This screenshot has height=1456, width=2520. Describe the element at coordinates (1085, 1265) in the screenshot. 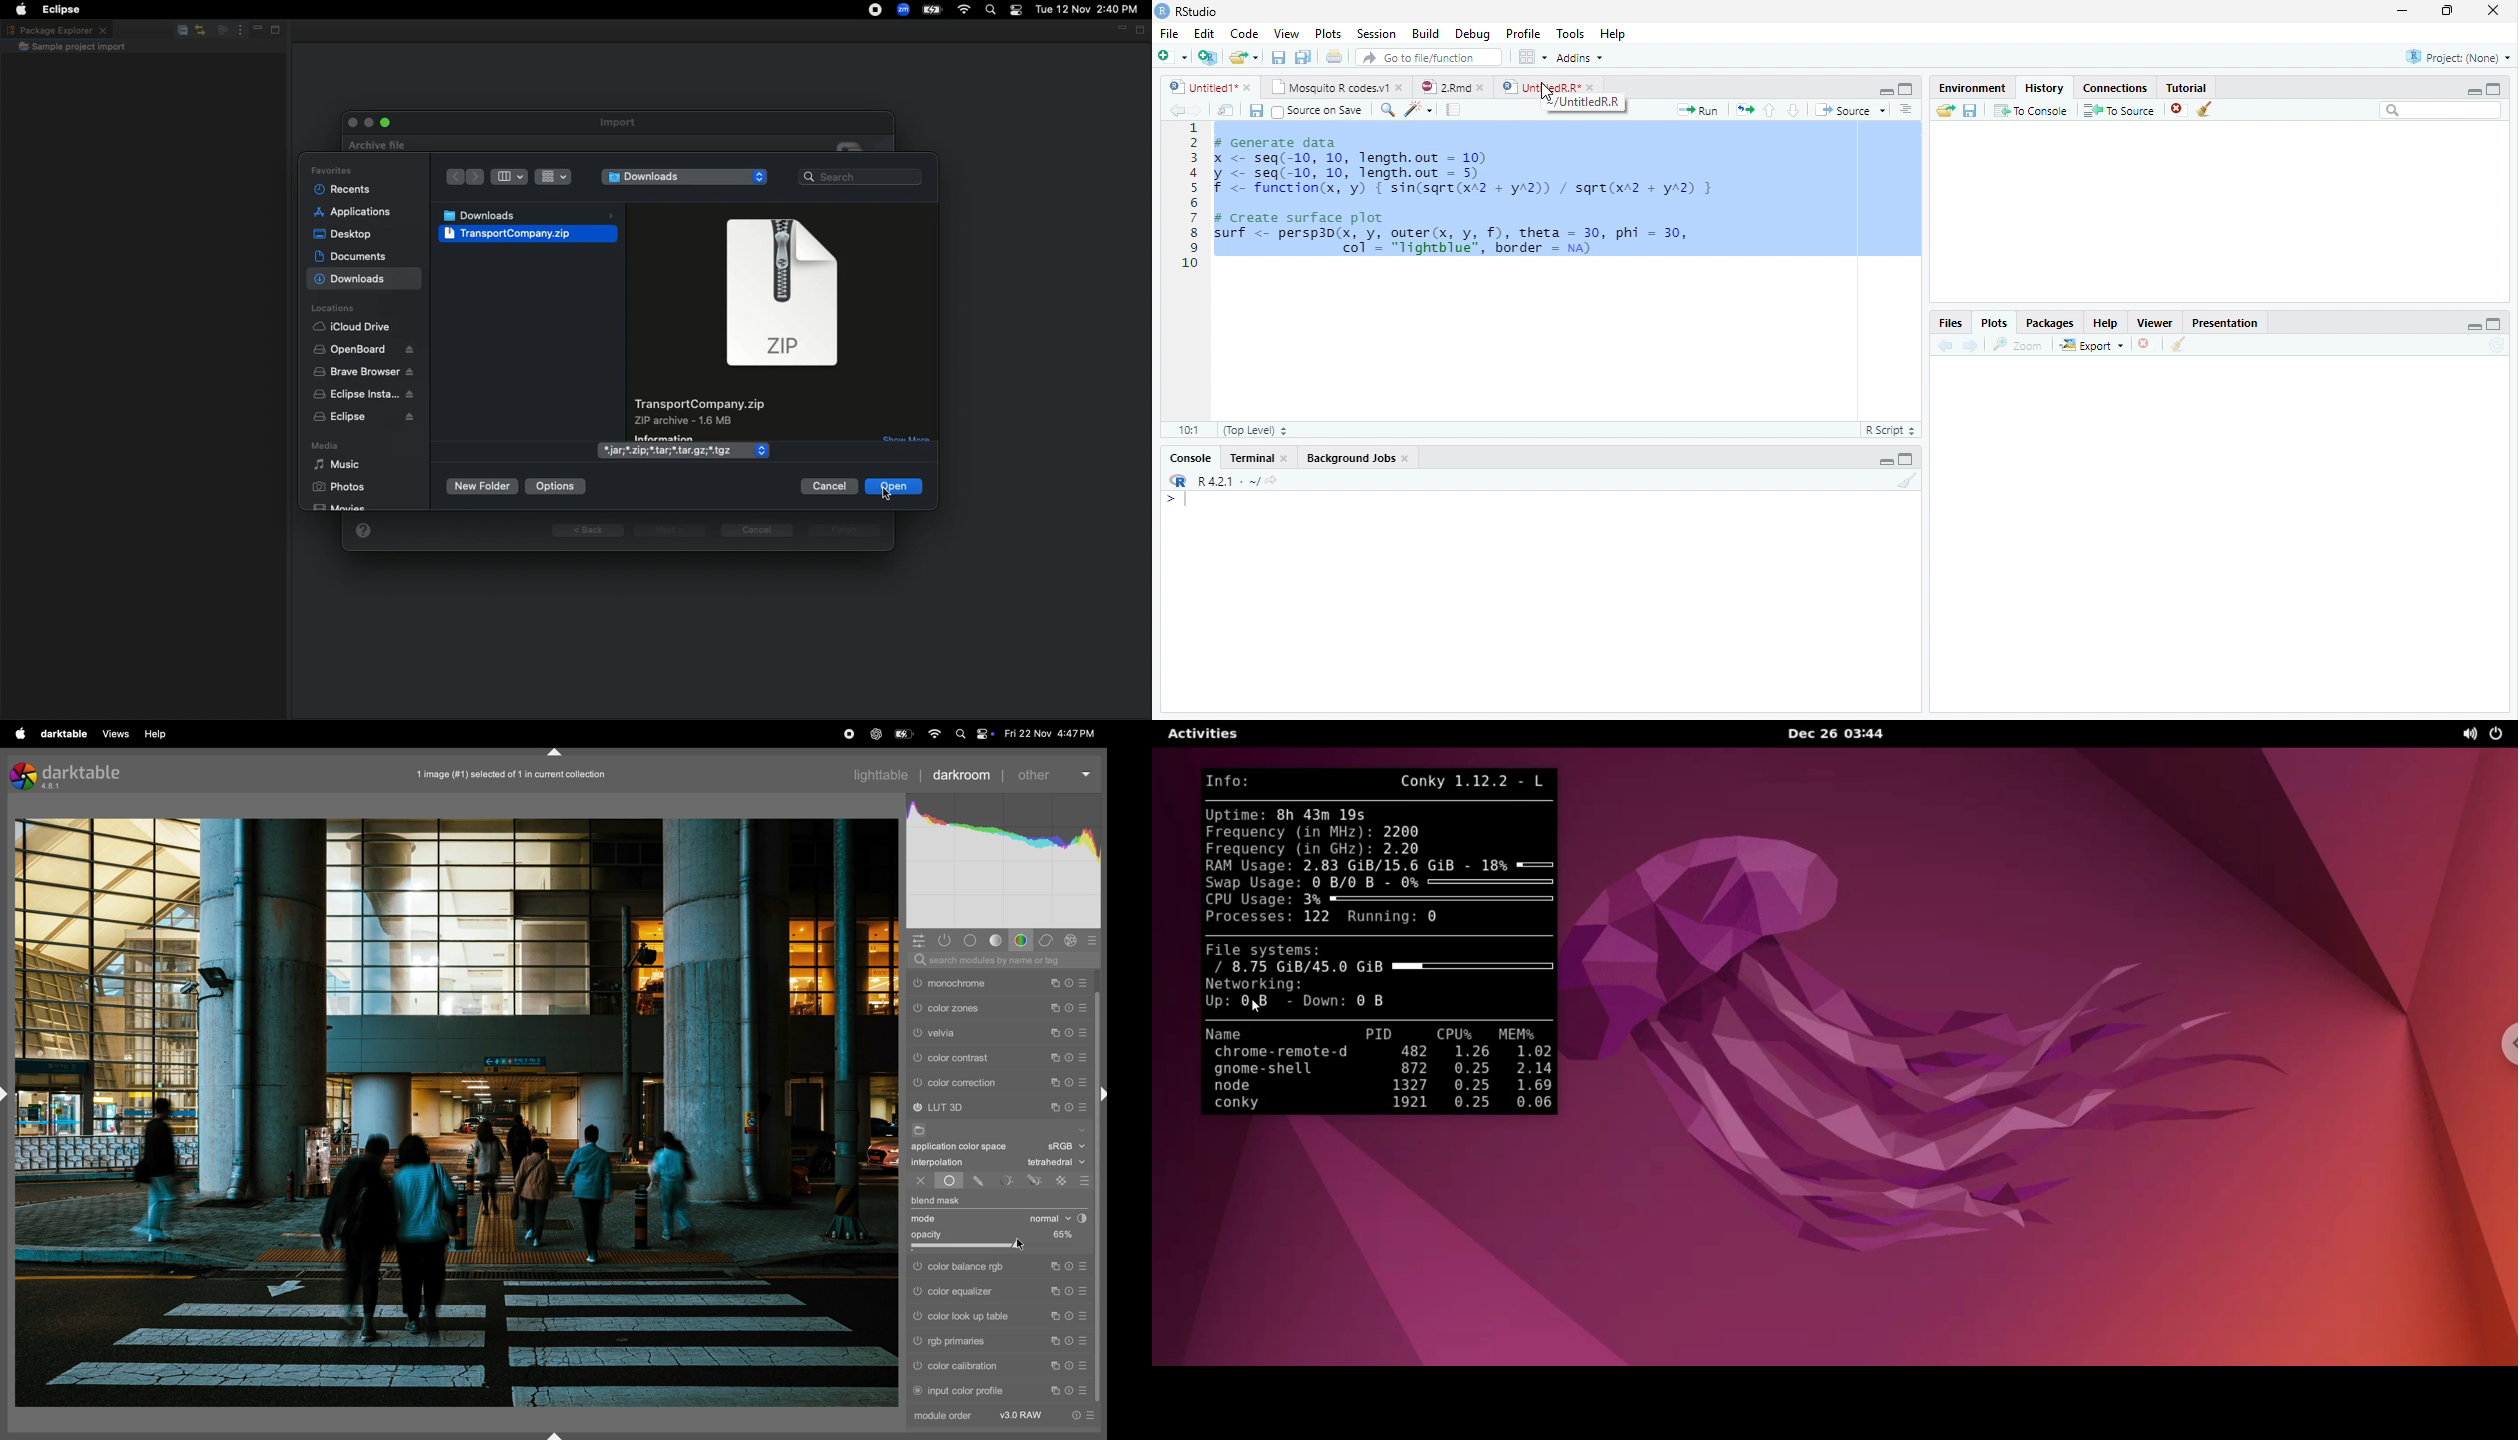

I see `presets` at that location.